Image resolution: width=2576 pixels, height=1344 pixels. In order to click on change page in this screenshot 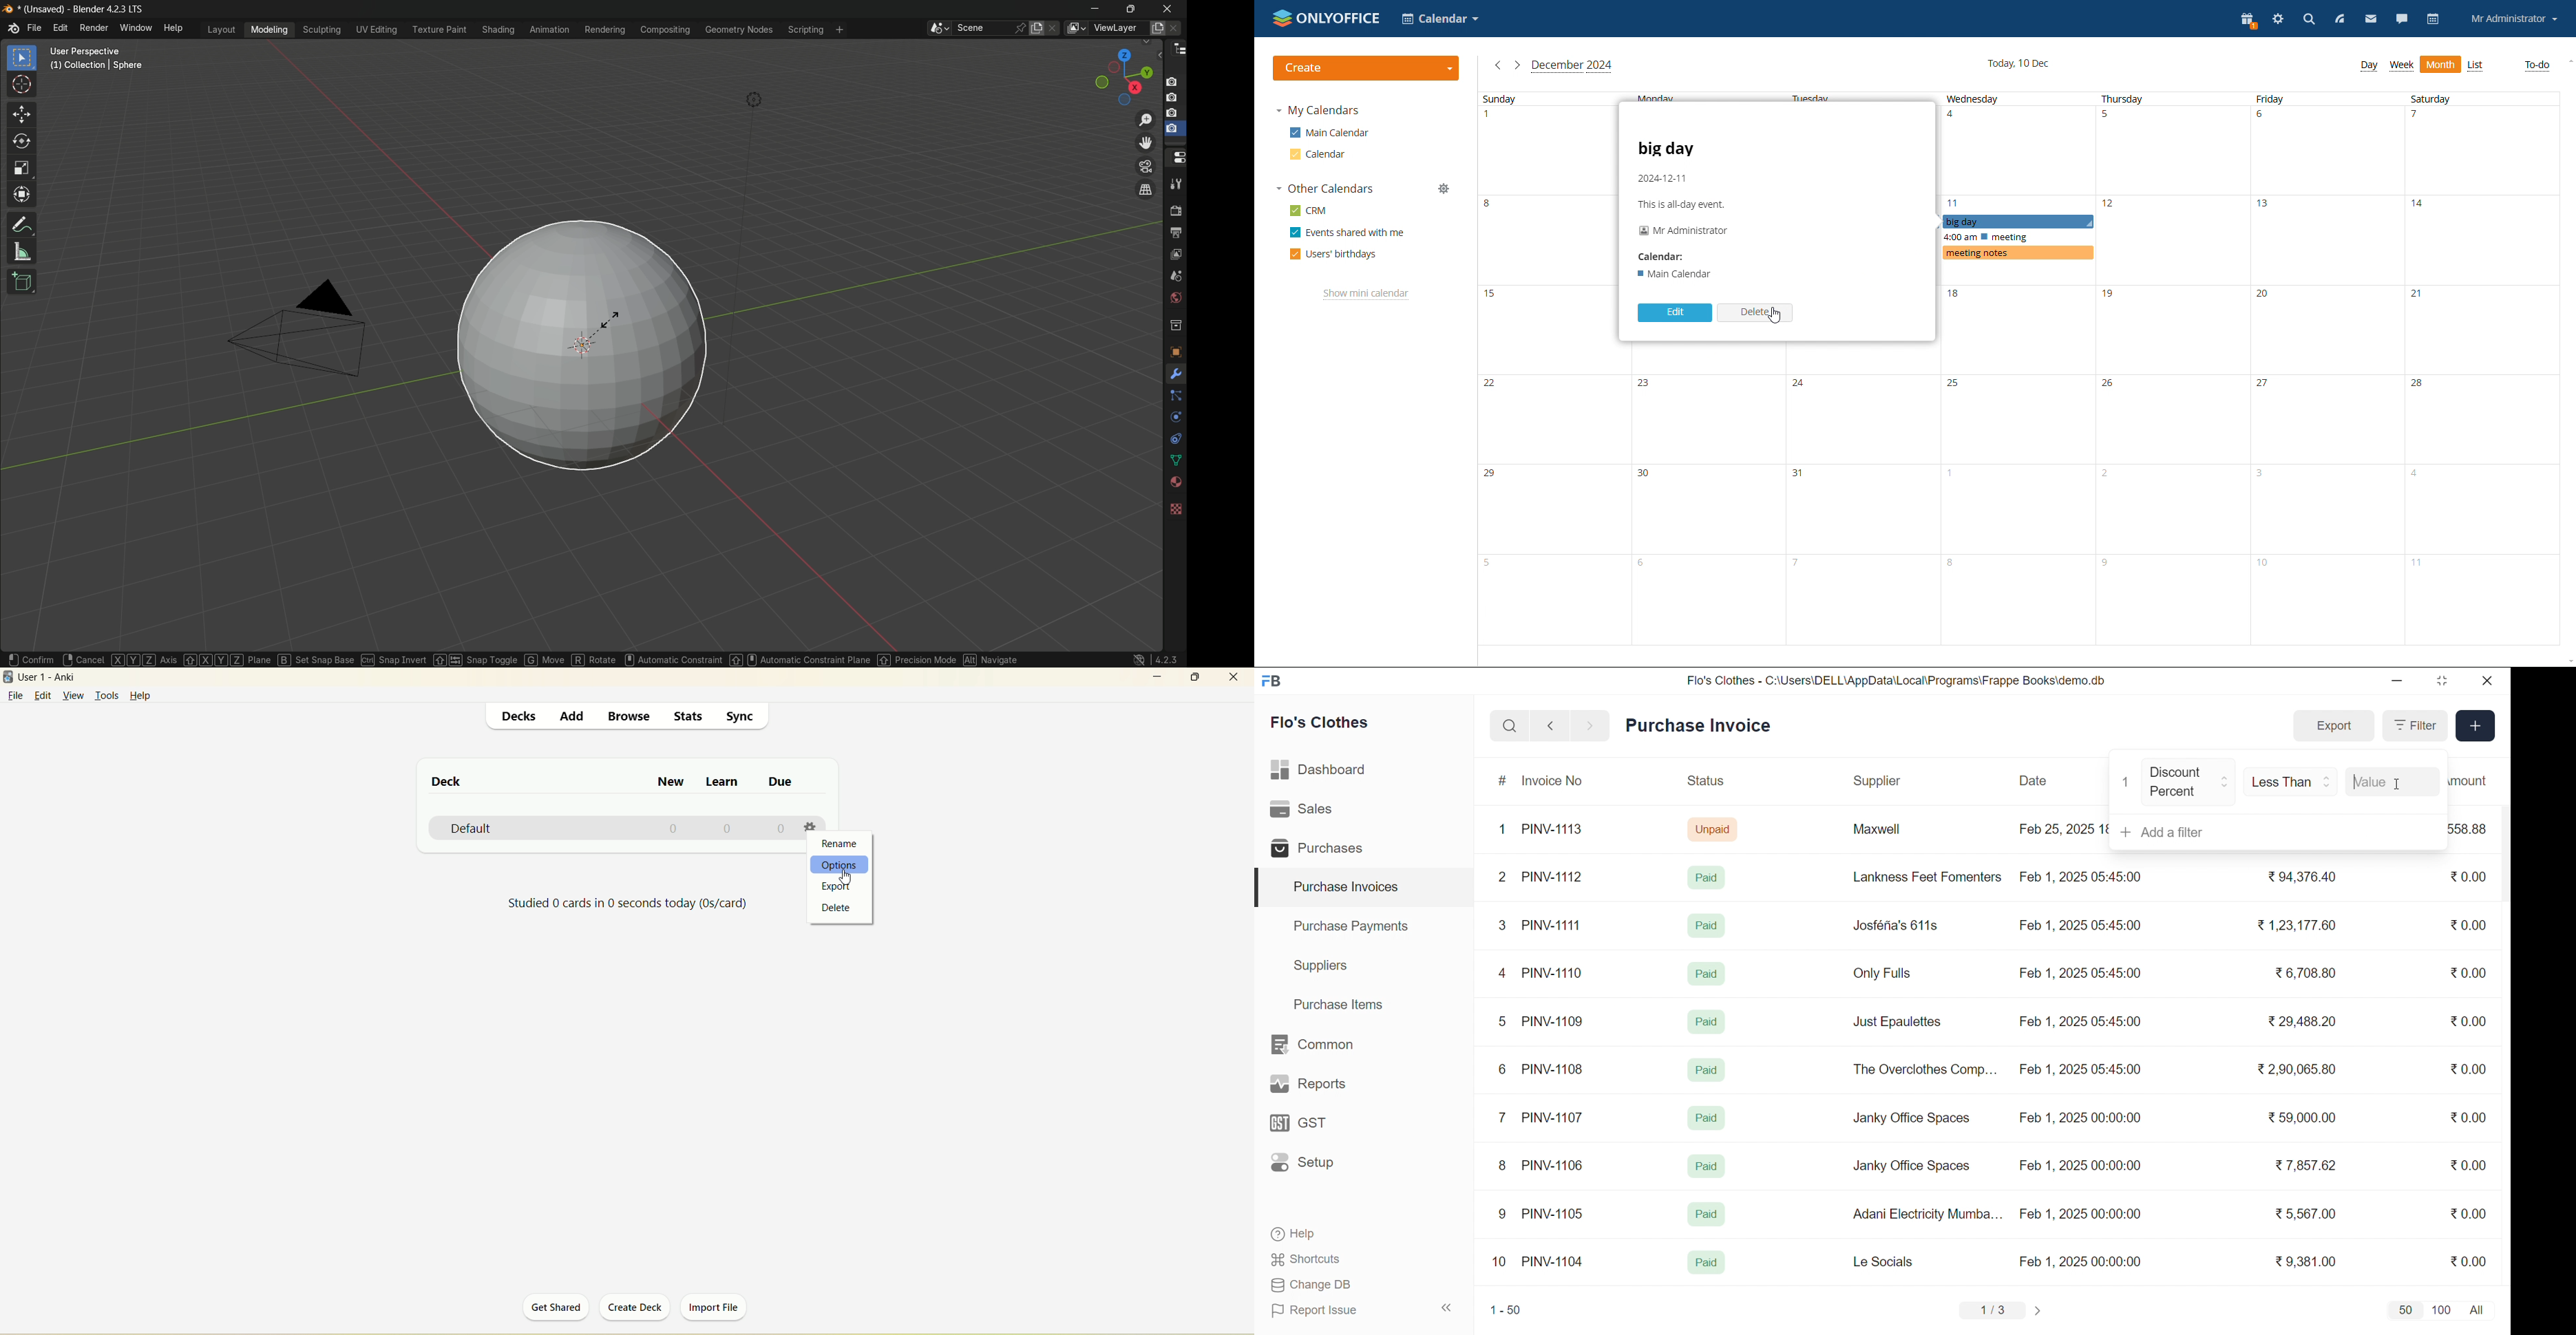, I will do `click(2040, 1310)`.